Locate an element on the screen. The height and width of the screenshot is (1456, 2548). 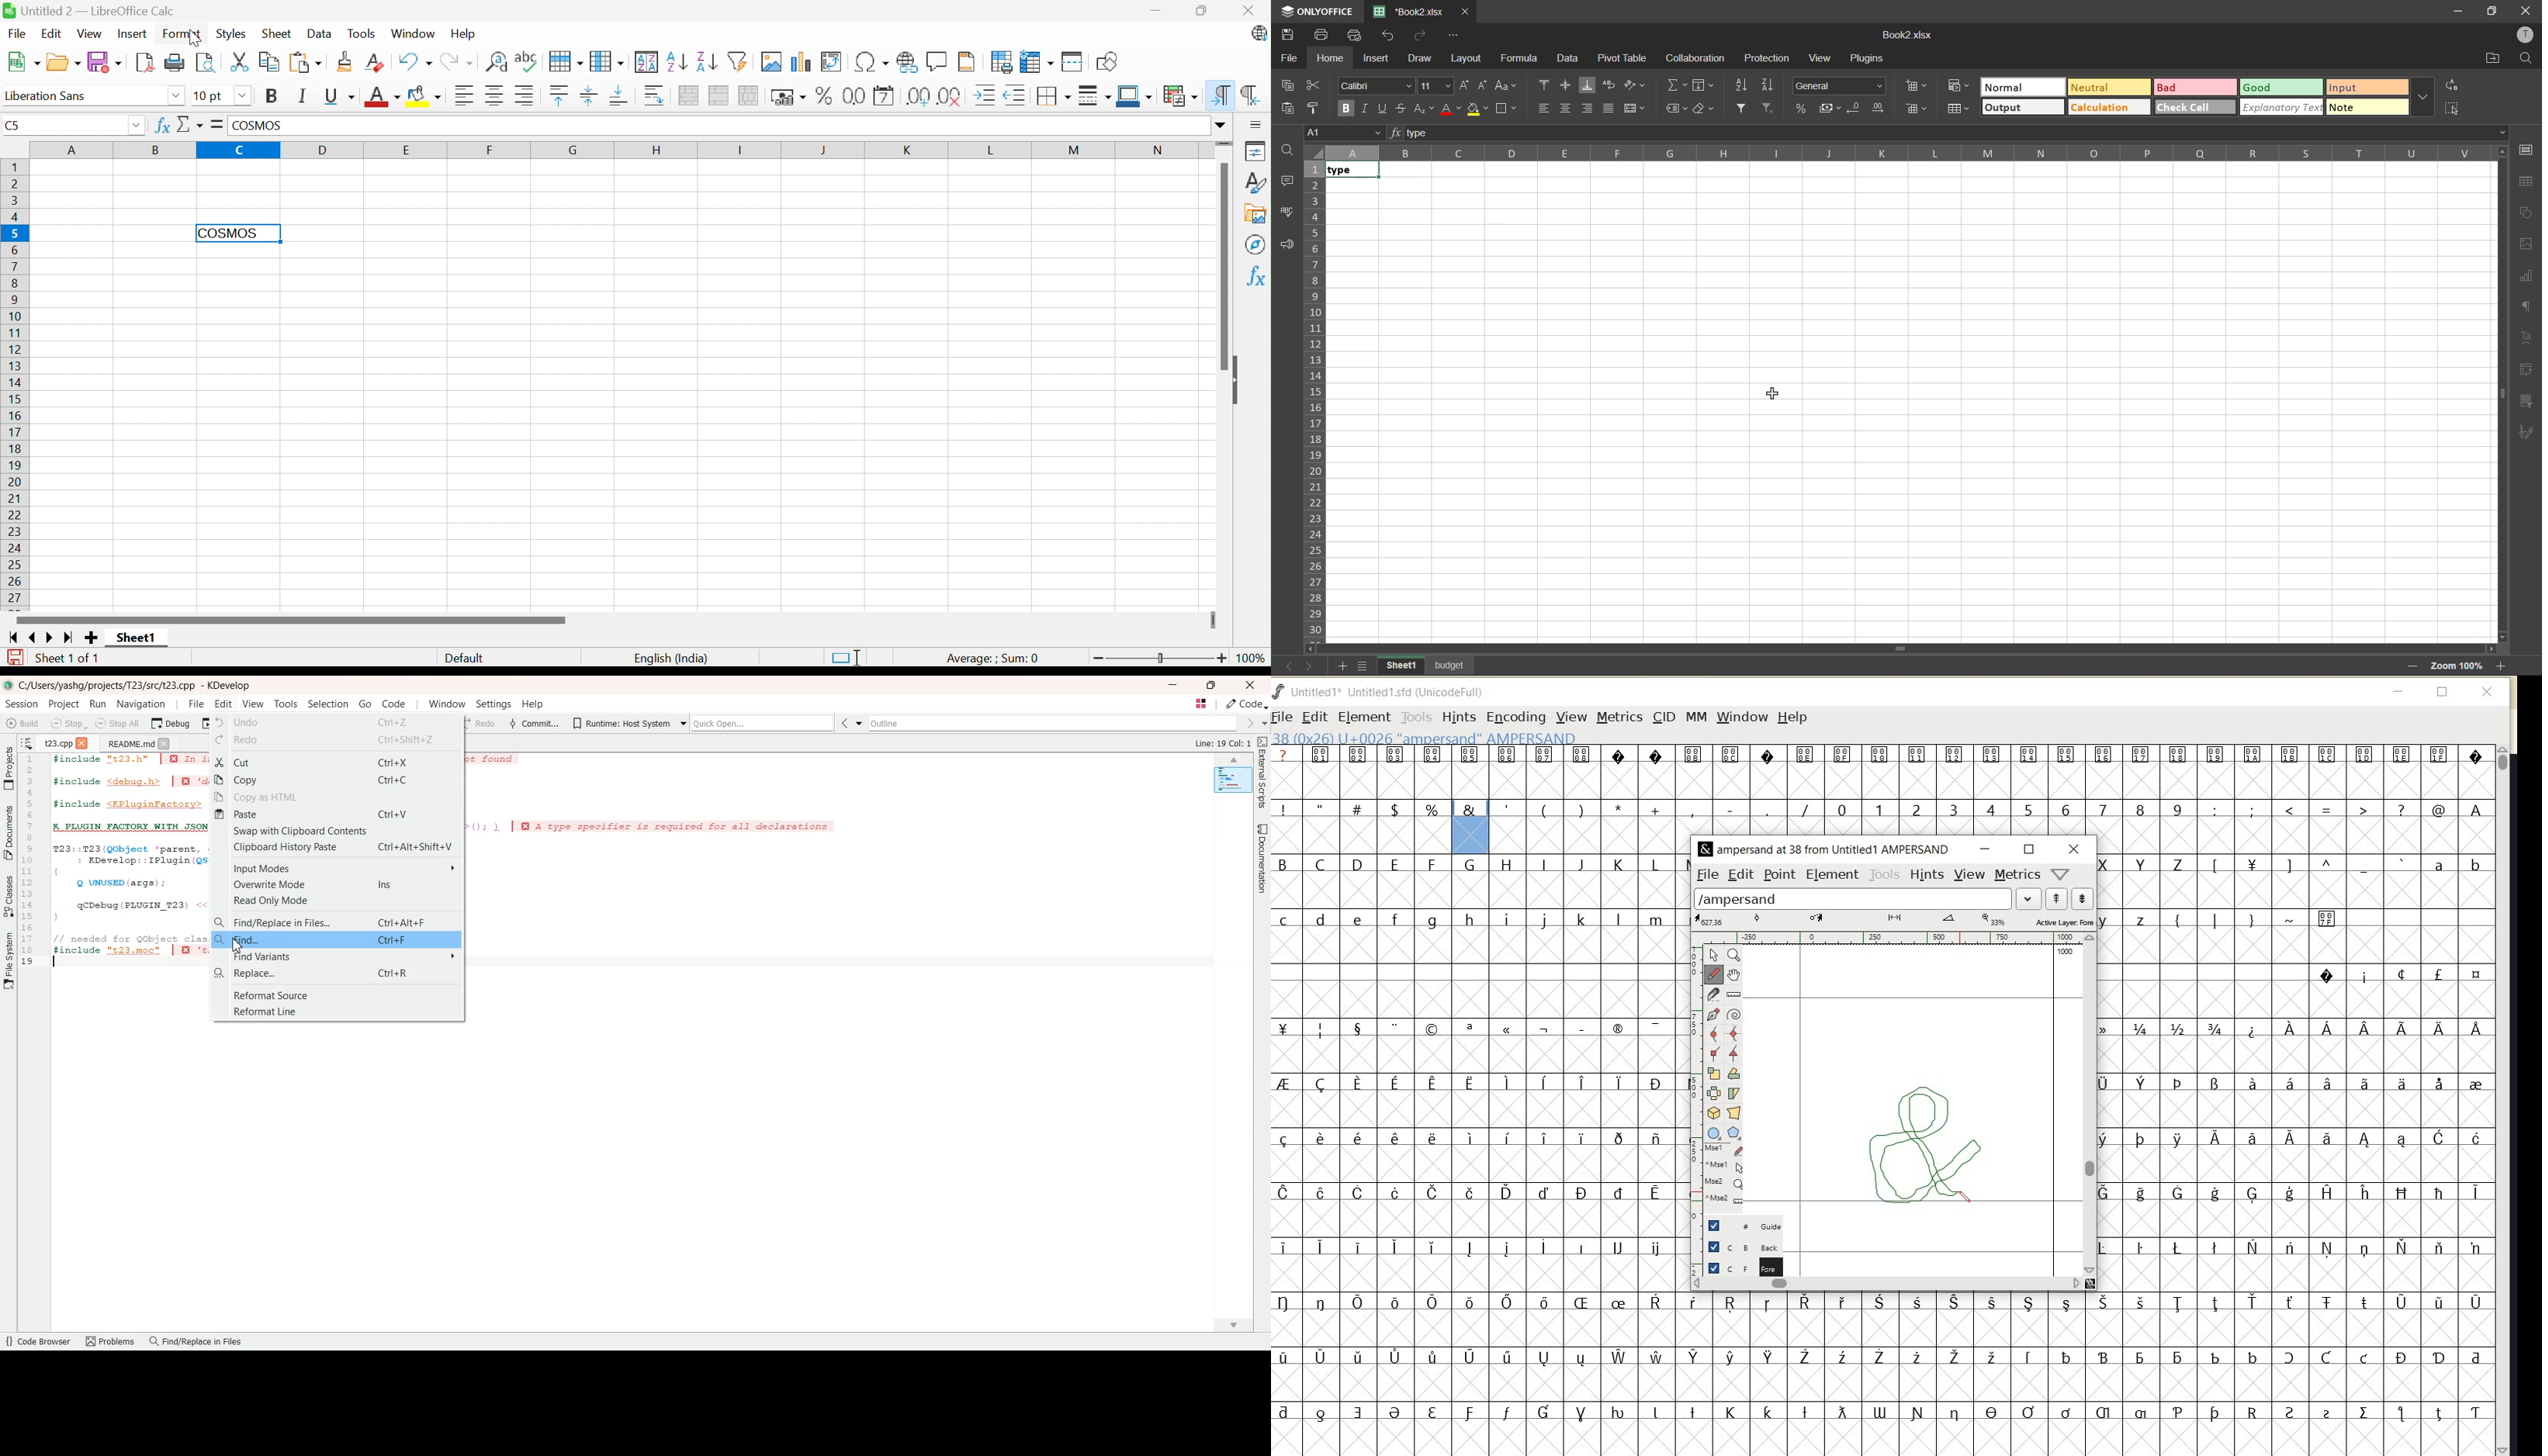
cell address is located at coordinates (1343, 133).